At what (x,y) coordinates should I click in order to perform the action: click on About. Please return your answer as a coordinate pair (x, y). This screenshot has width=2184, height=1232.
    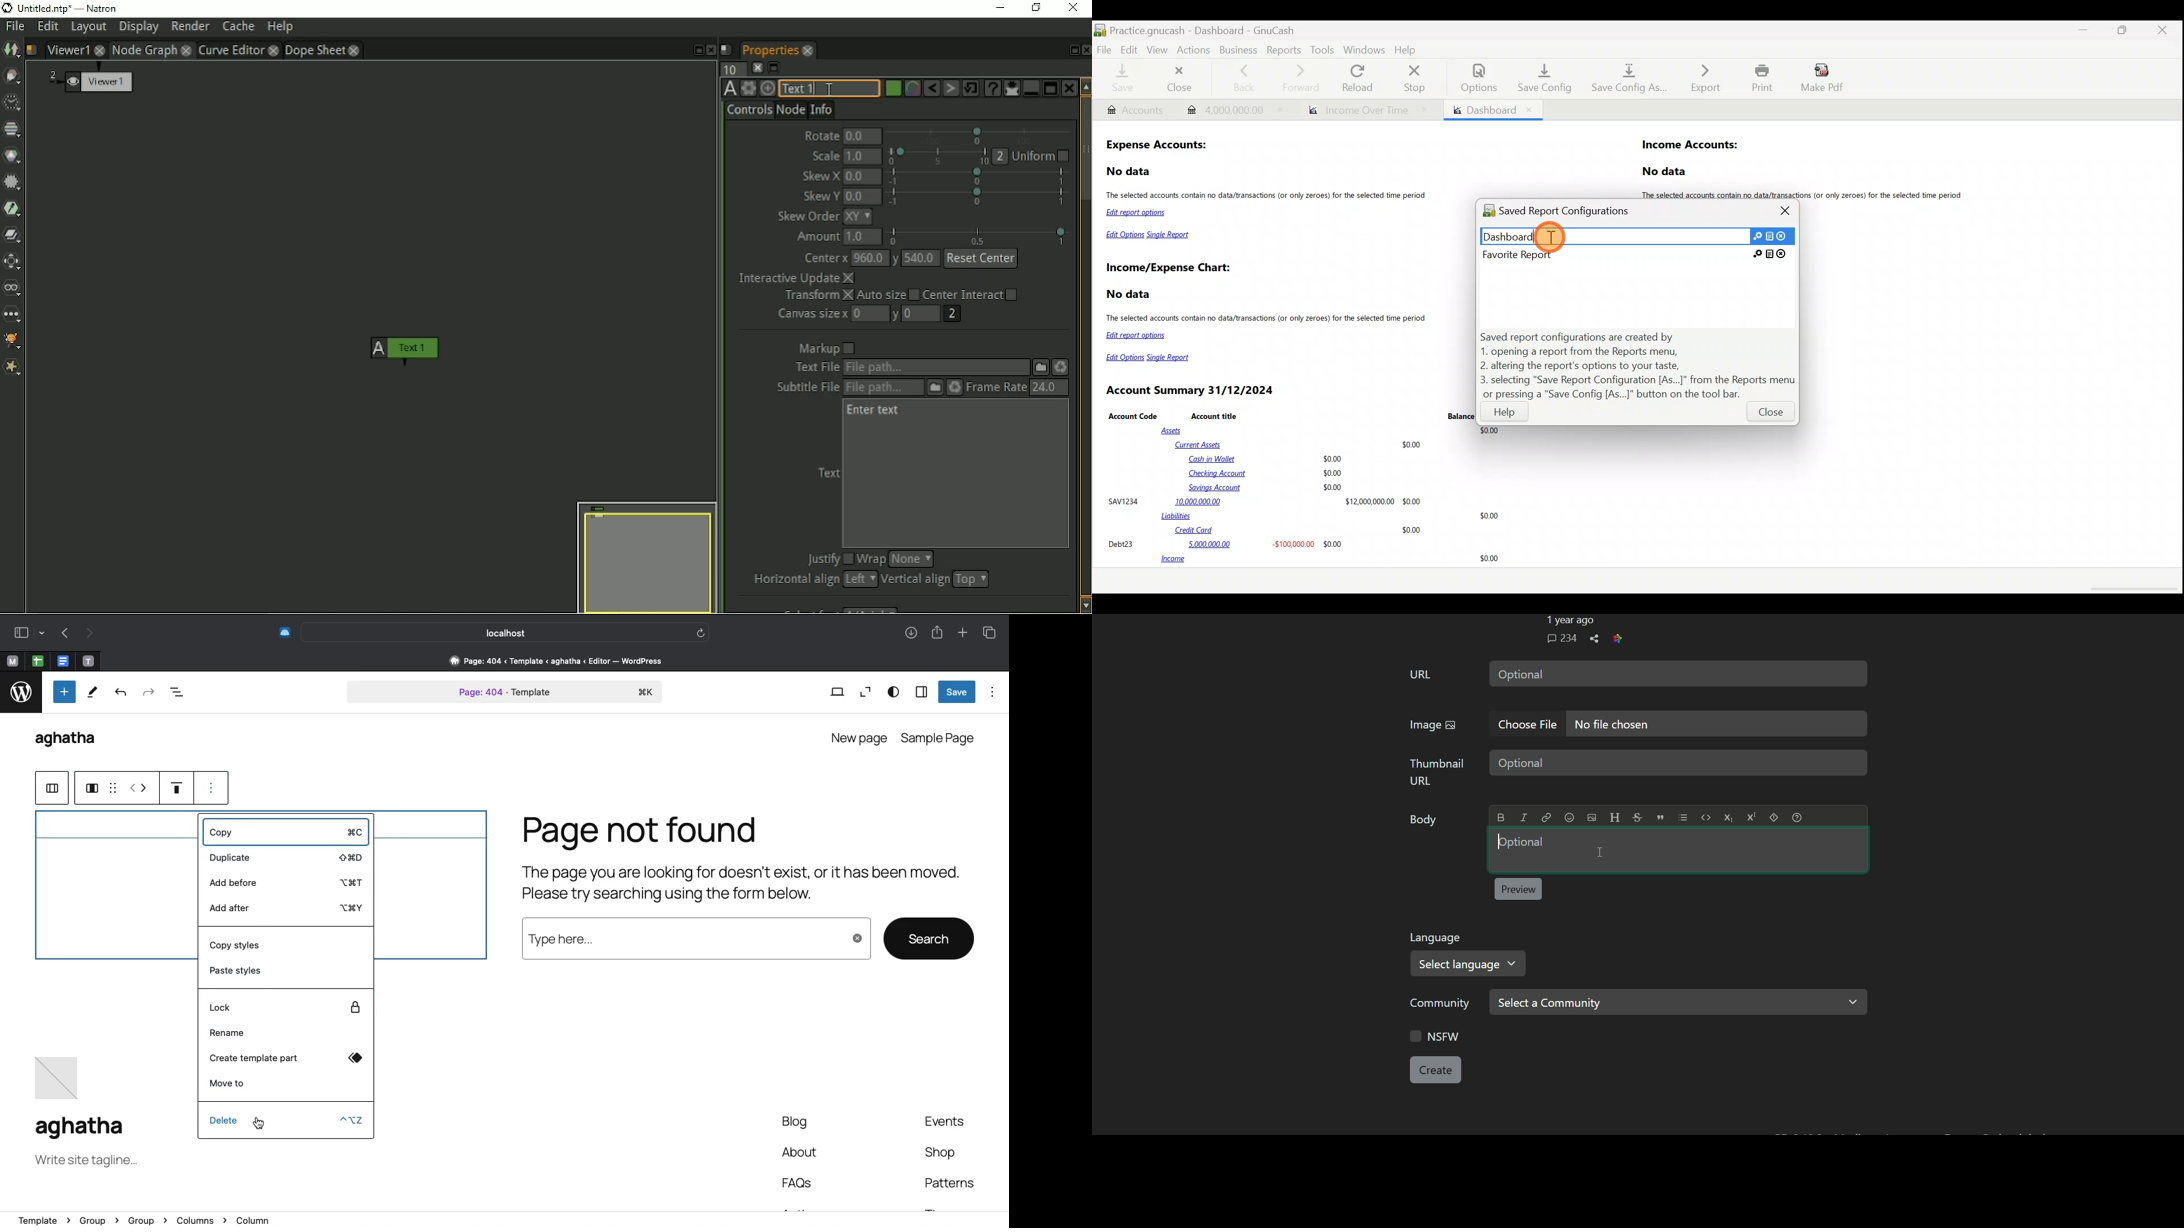
    Looking at the image, I should click on (800, 1154).